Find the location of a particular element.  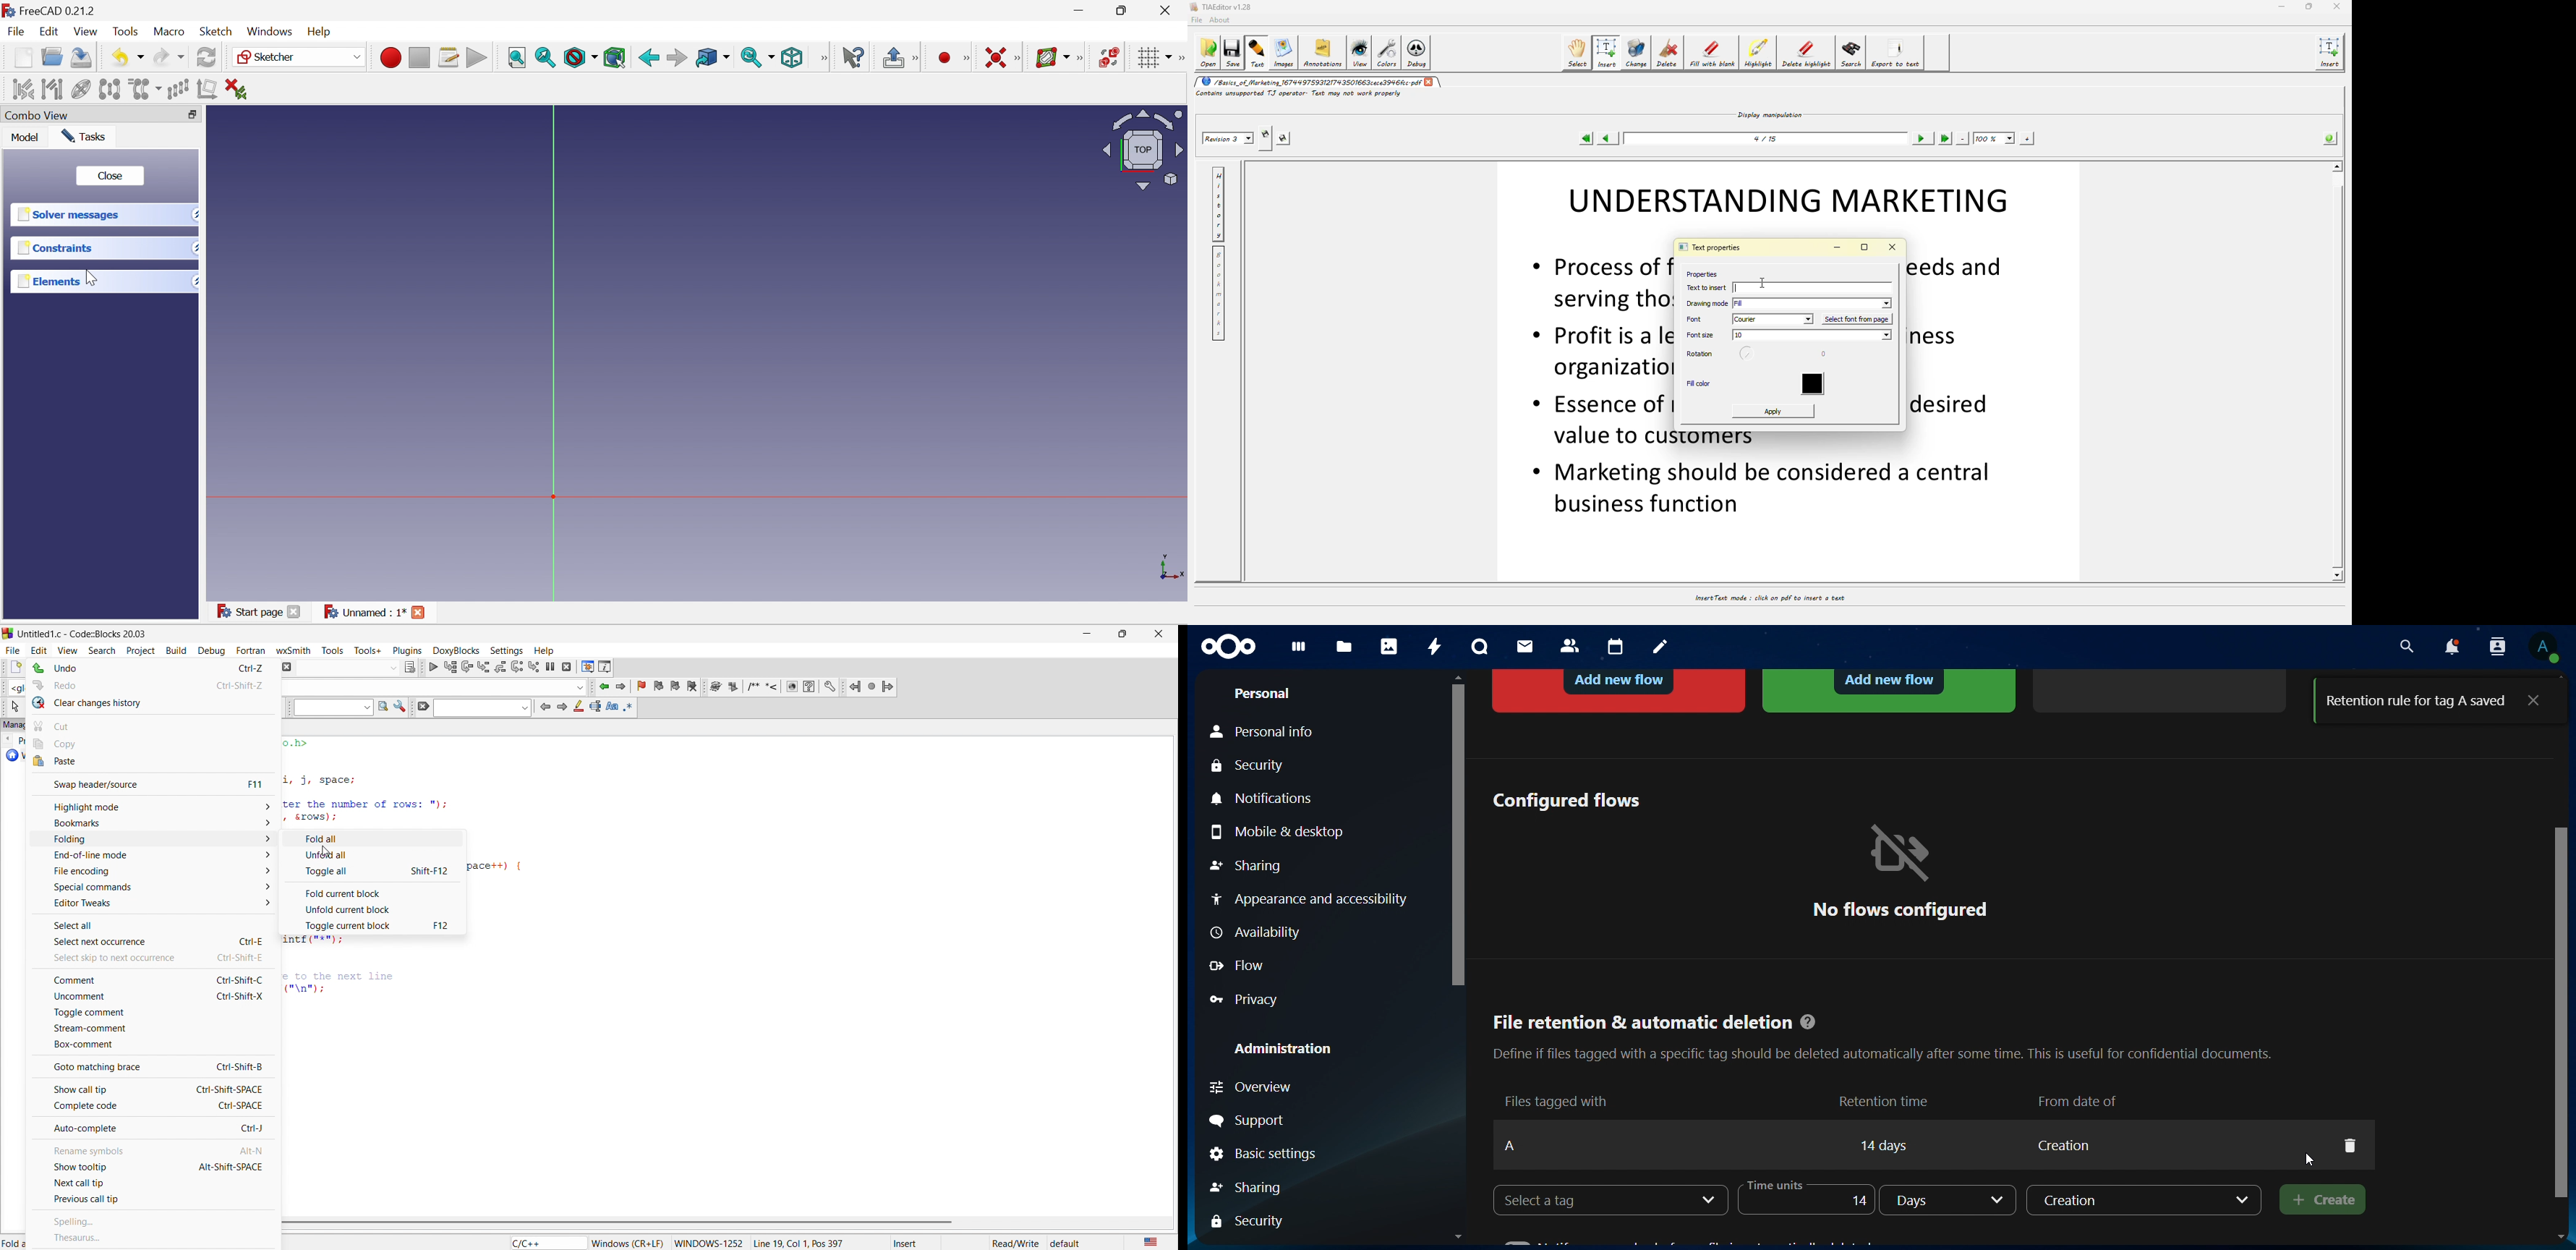

history is located at coordinates (1218, 202).